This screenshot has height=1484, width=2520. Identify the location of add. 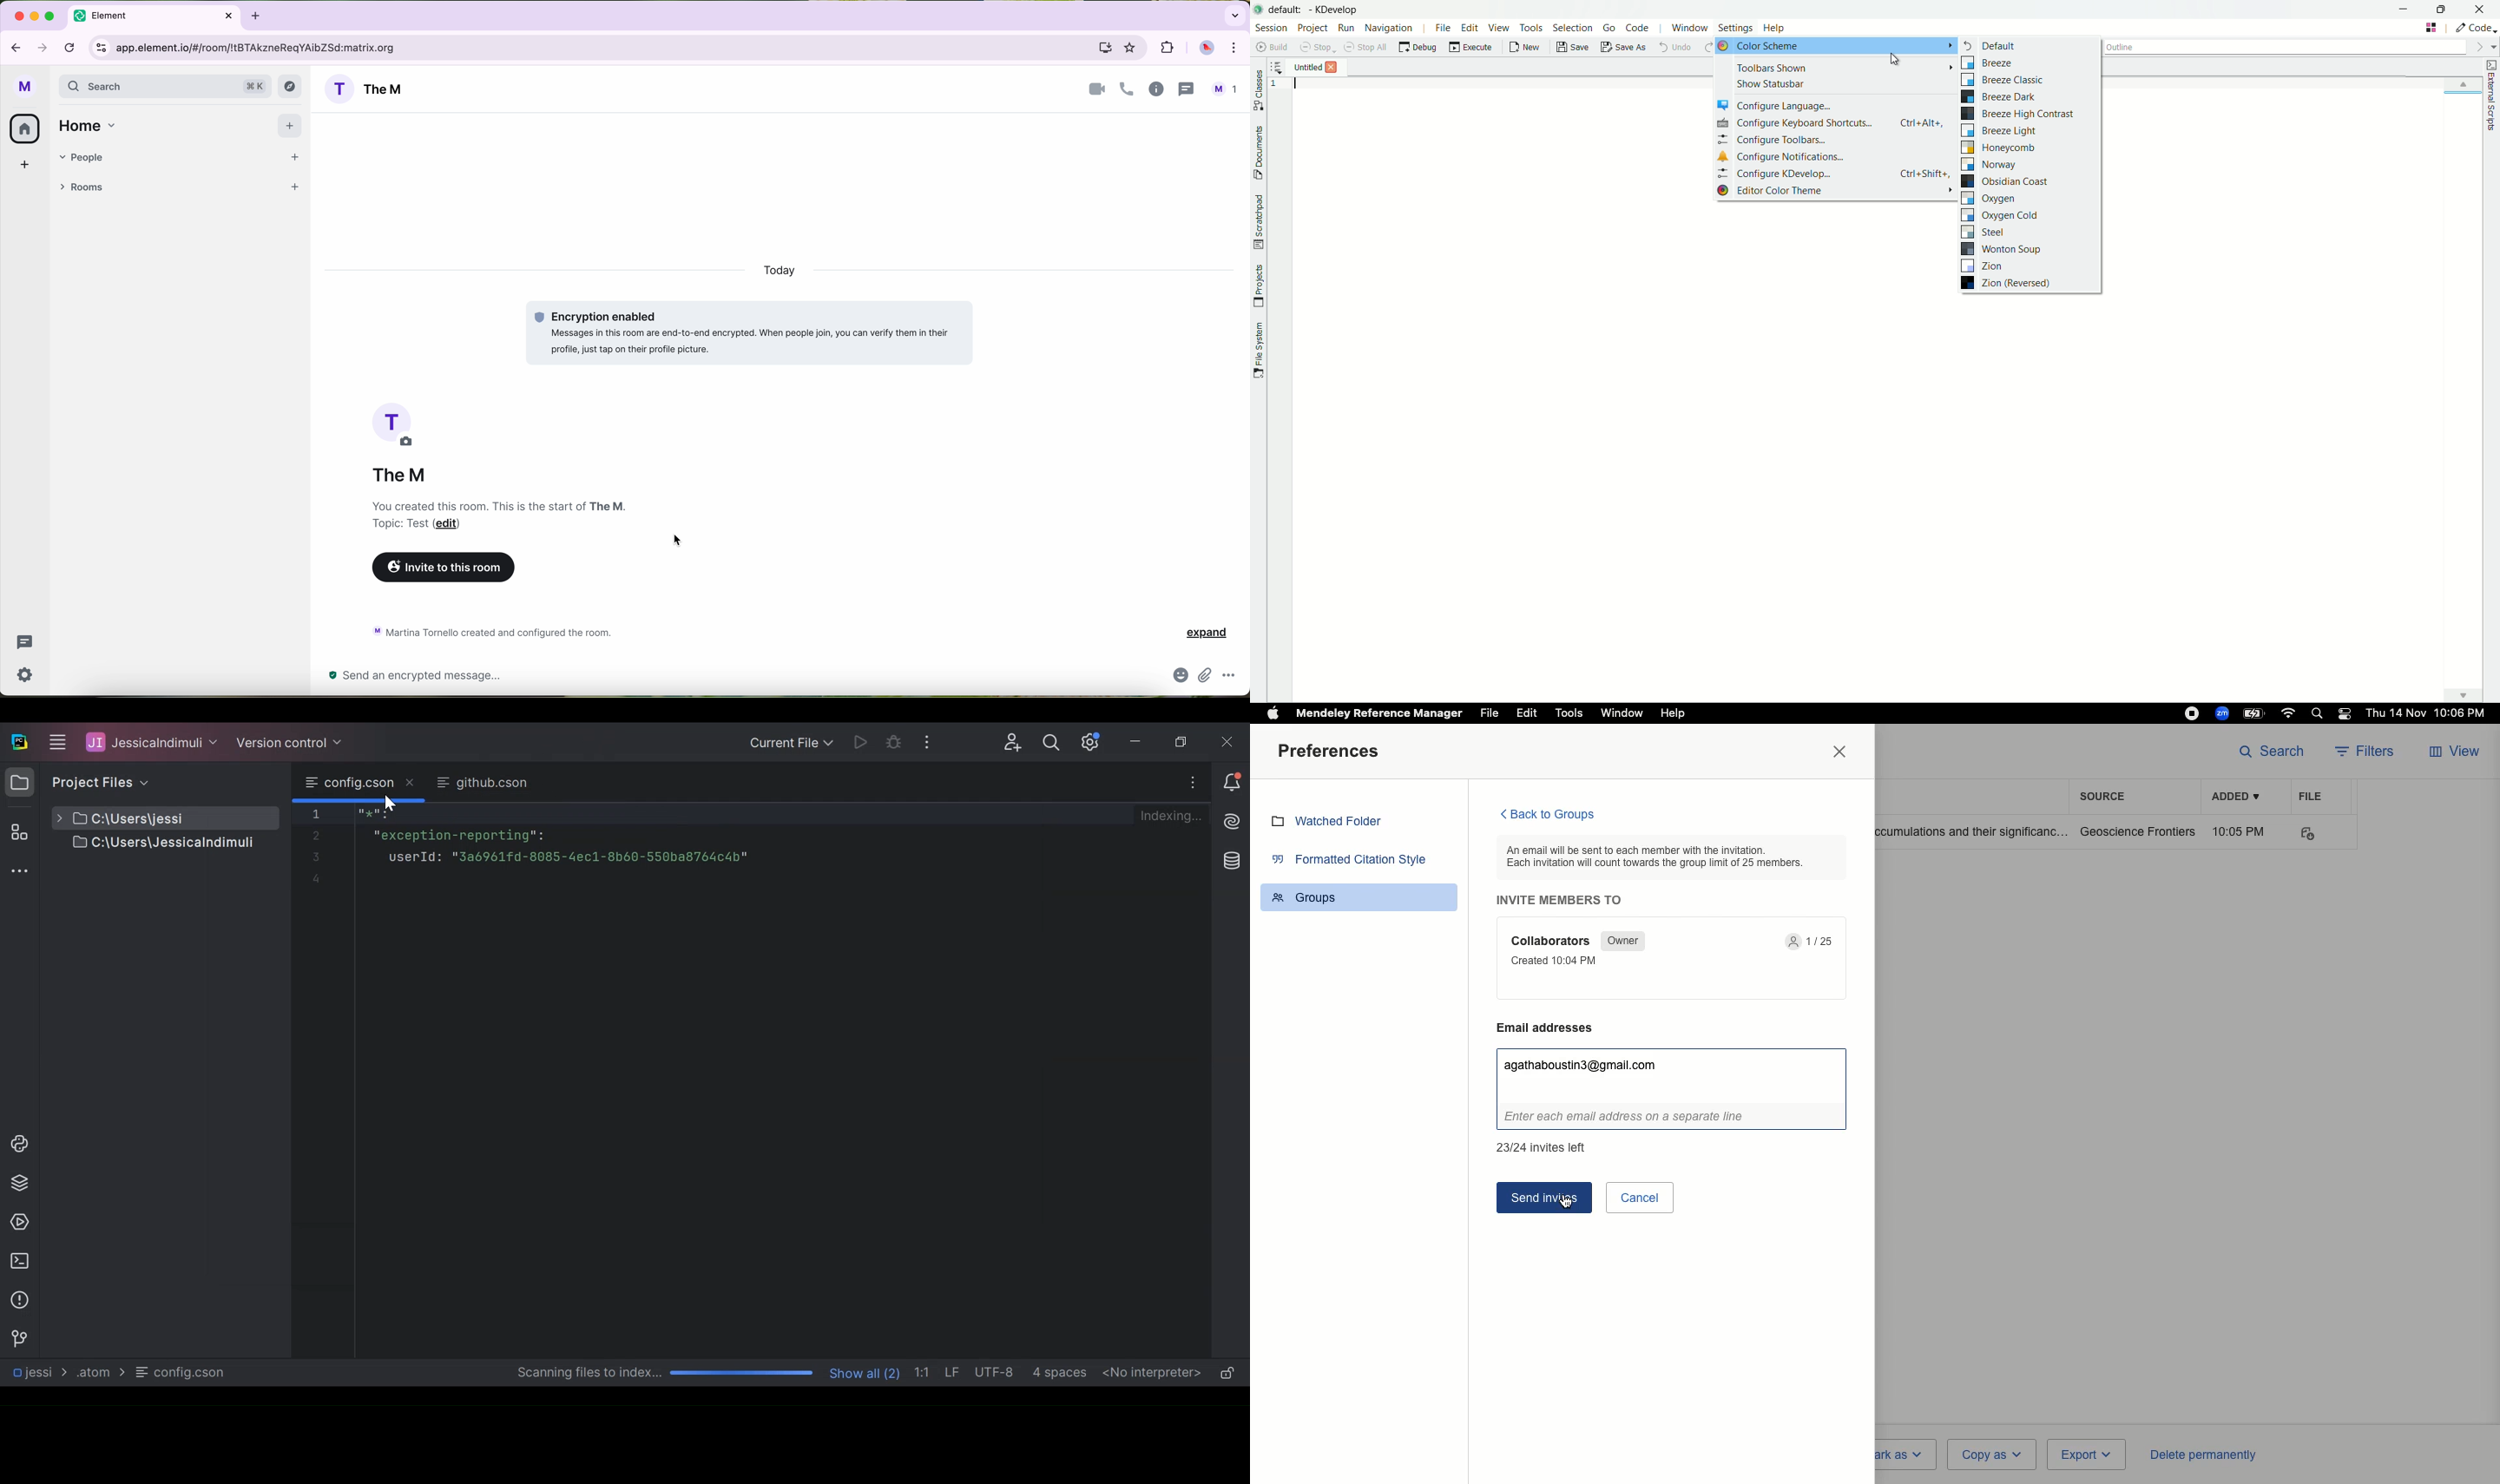
(291, 126).